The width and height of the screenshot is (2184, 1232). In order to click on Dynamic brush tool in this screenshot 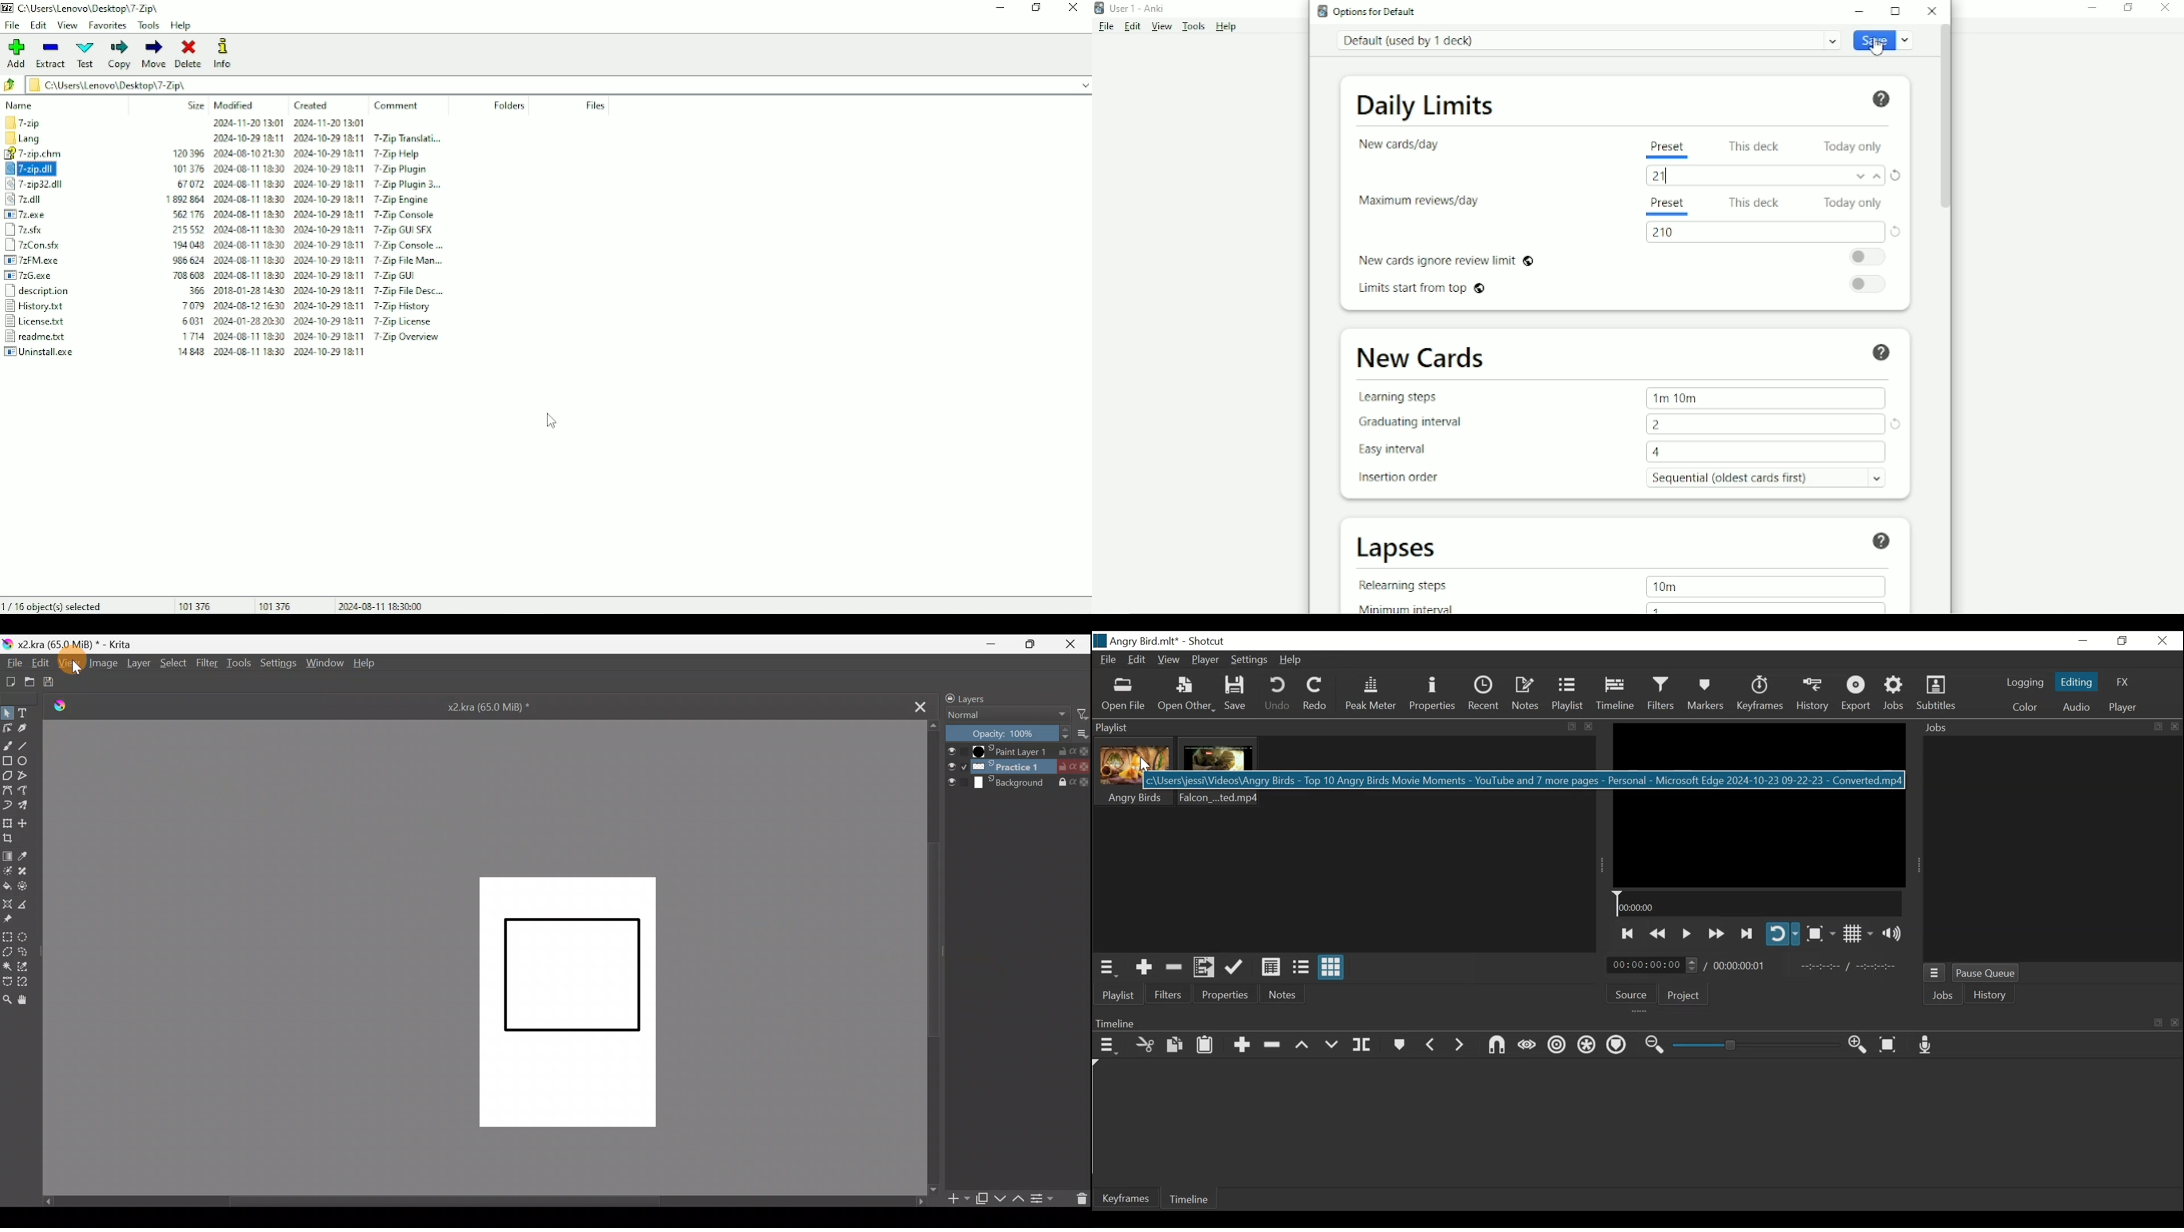, I will do `click(9, 805)`.